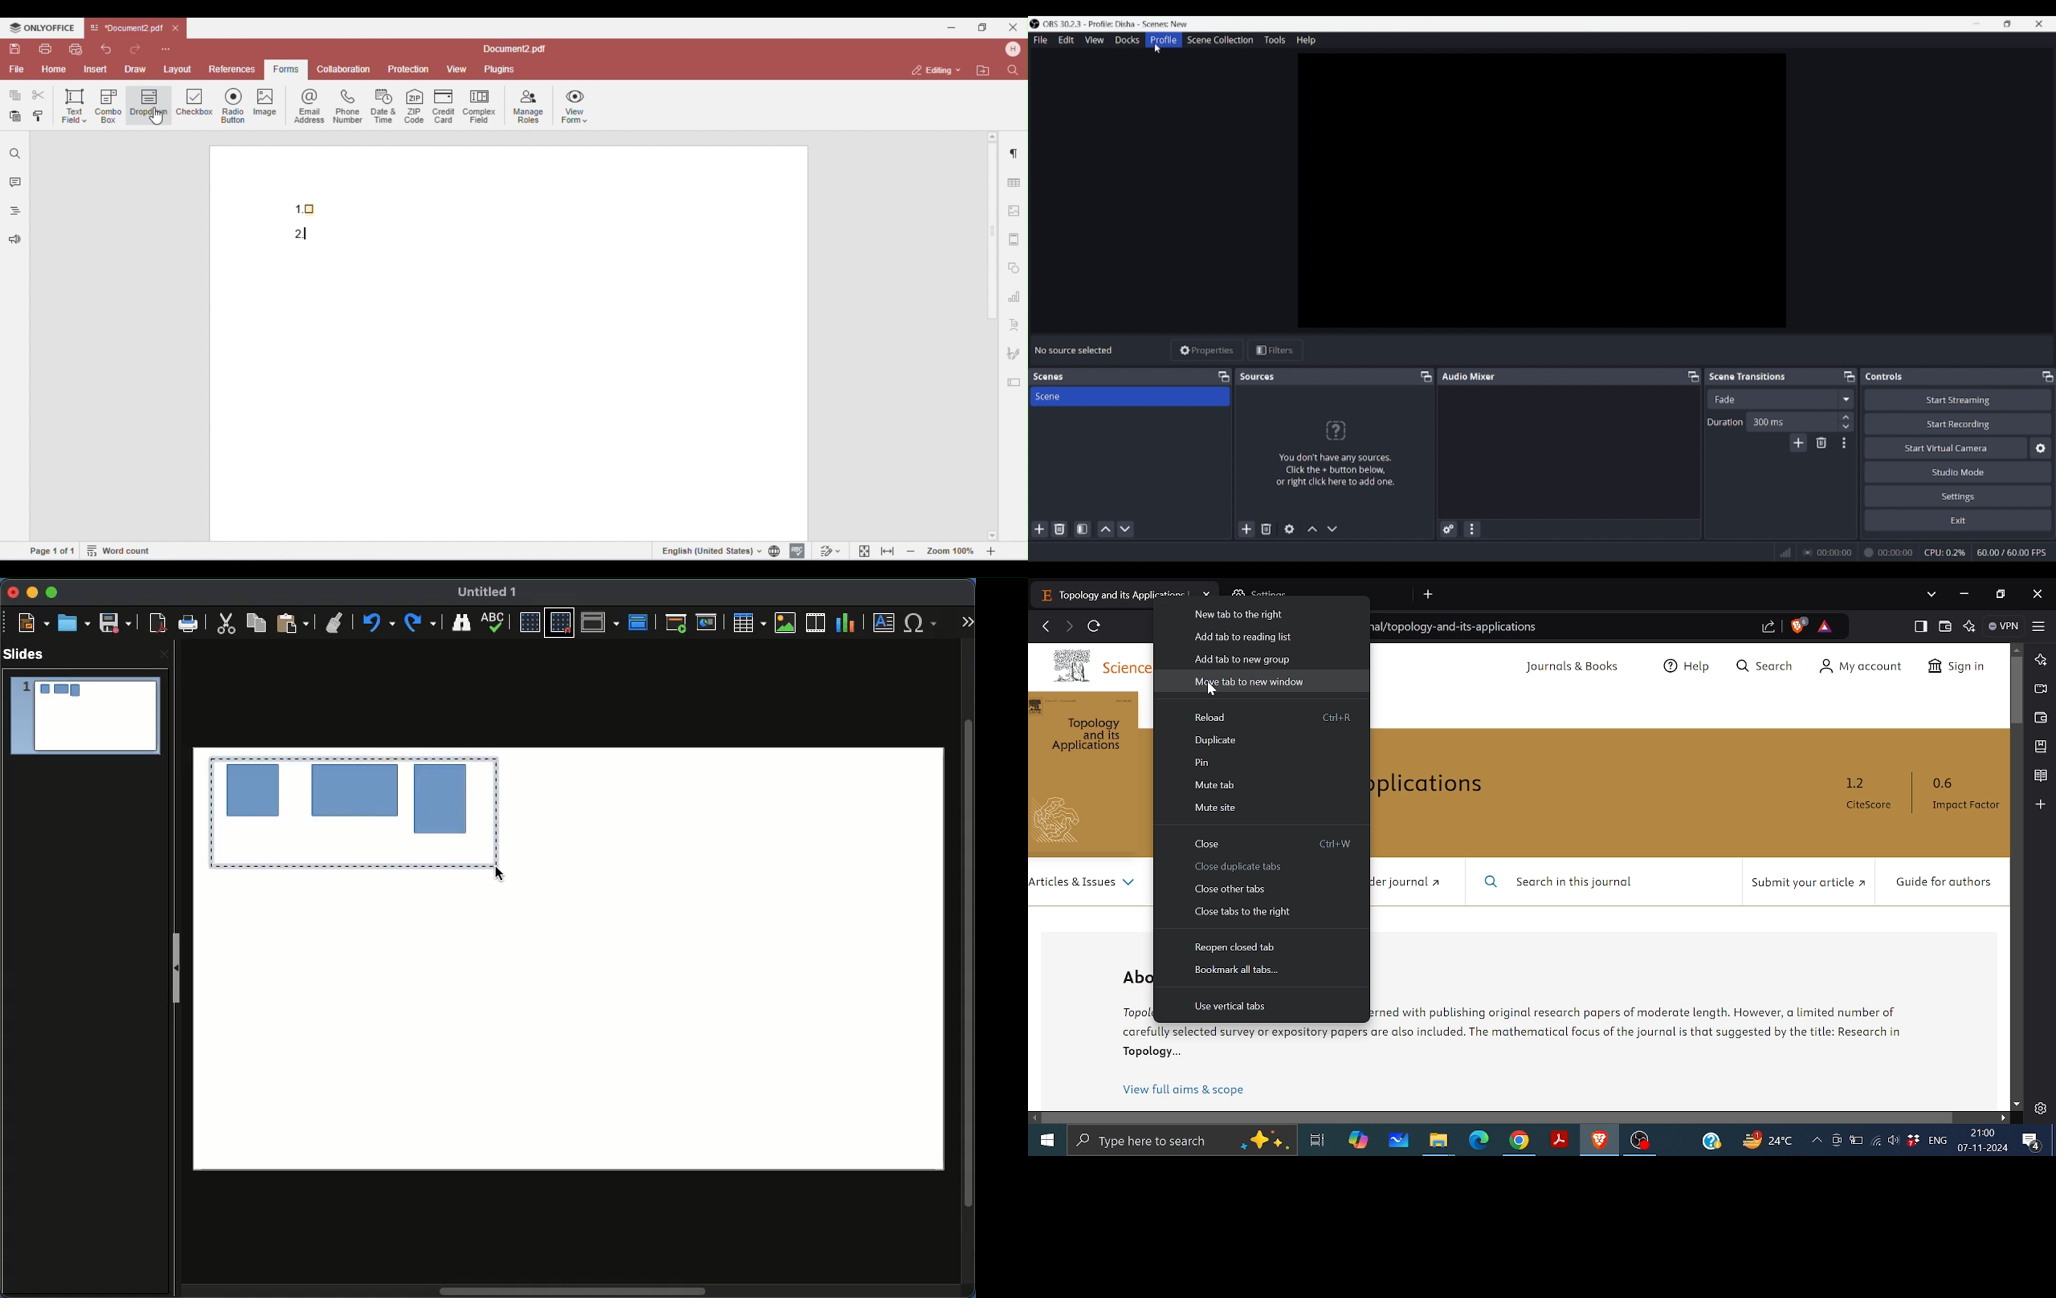  I want to click on Input duration, so click(1791, 421).